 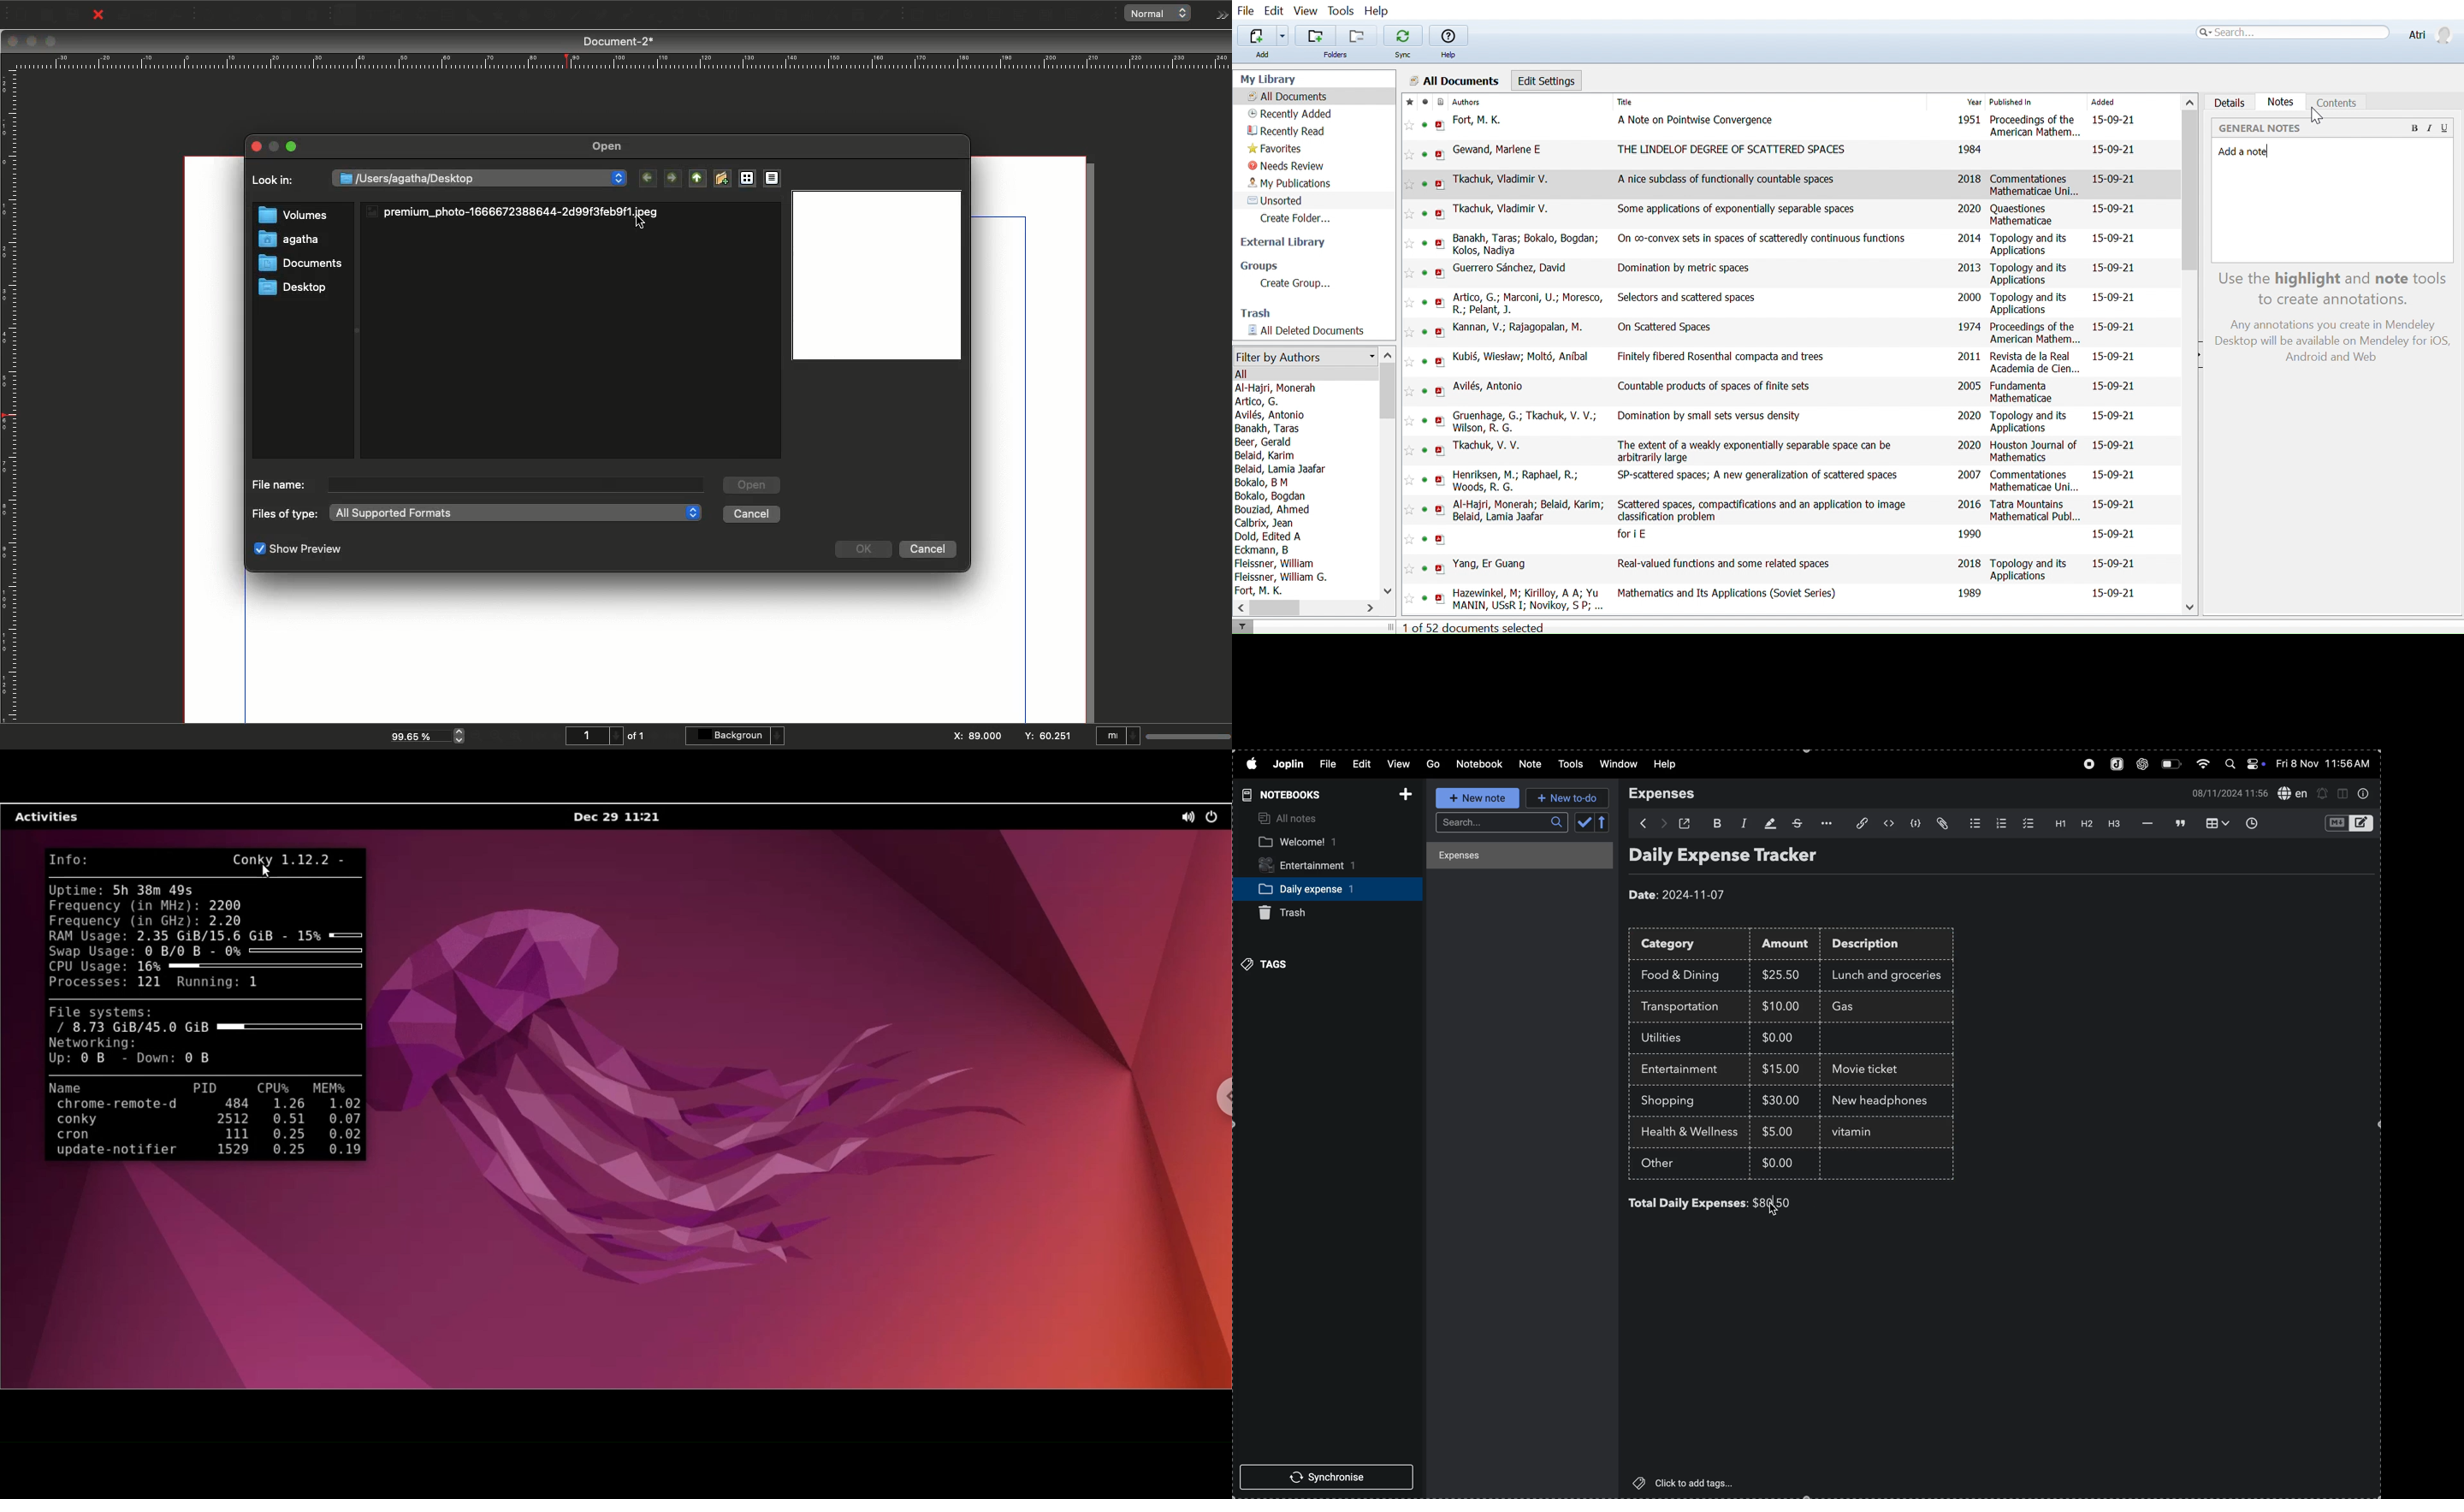 What do you see at coordinates (1727, 179) in the screenshot?
I see `A nice subclass of functionally countable spaces` at bounding box center [1727, 179].